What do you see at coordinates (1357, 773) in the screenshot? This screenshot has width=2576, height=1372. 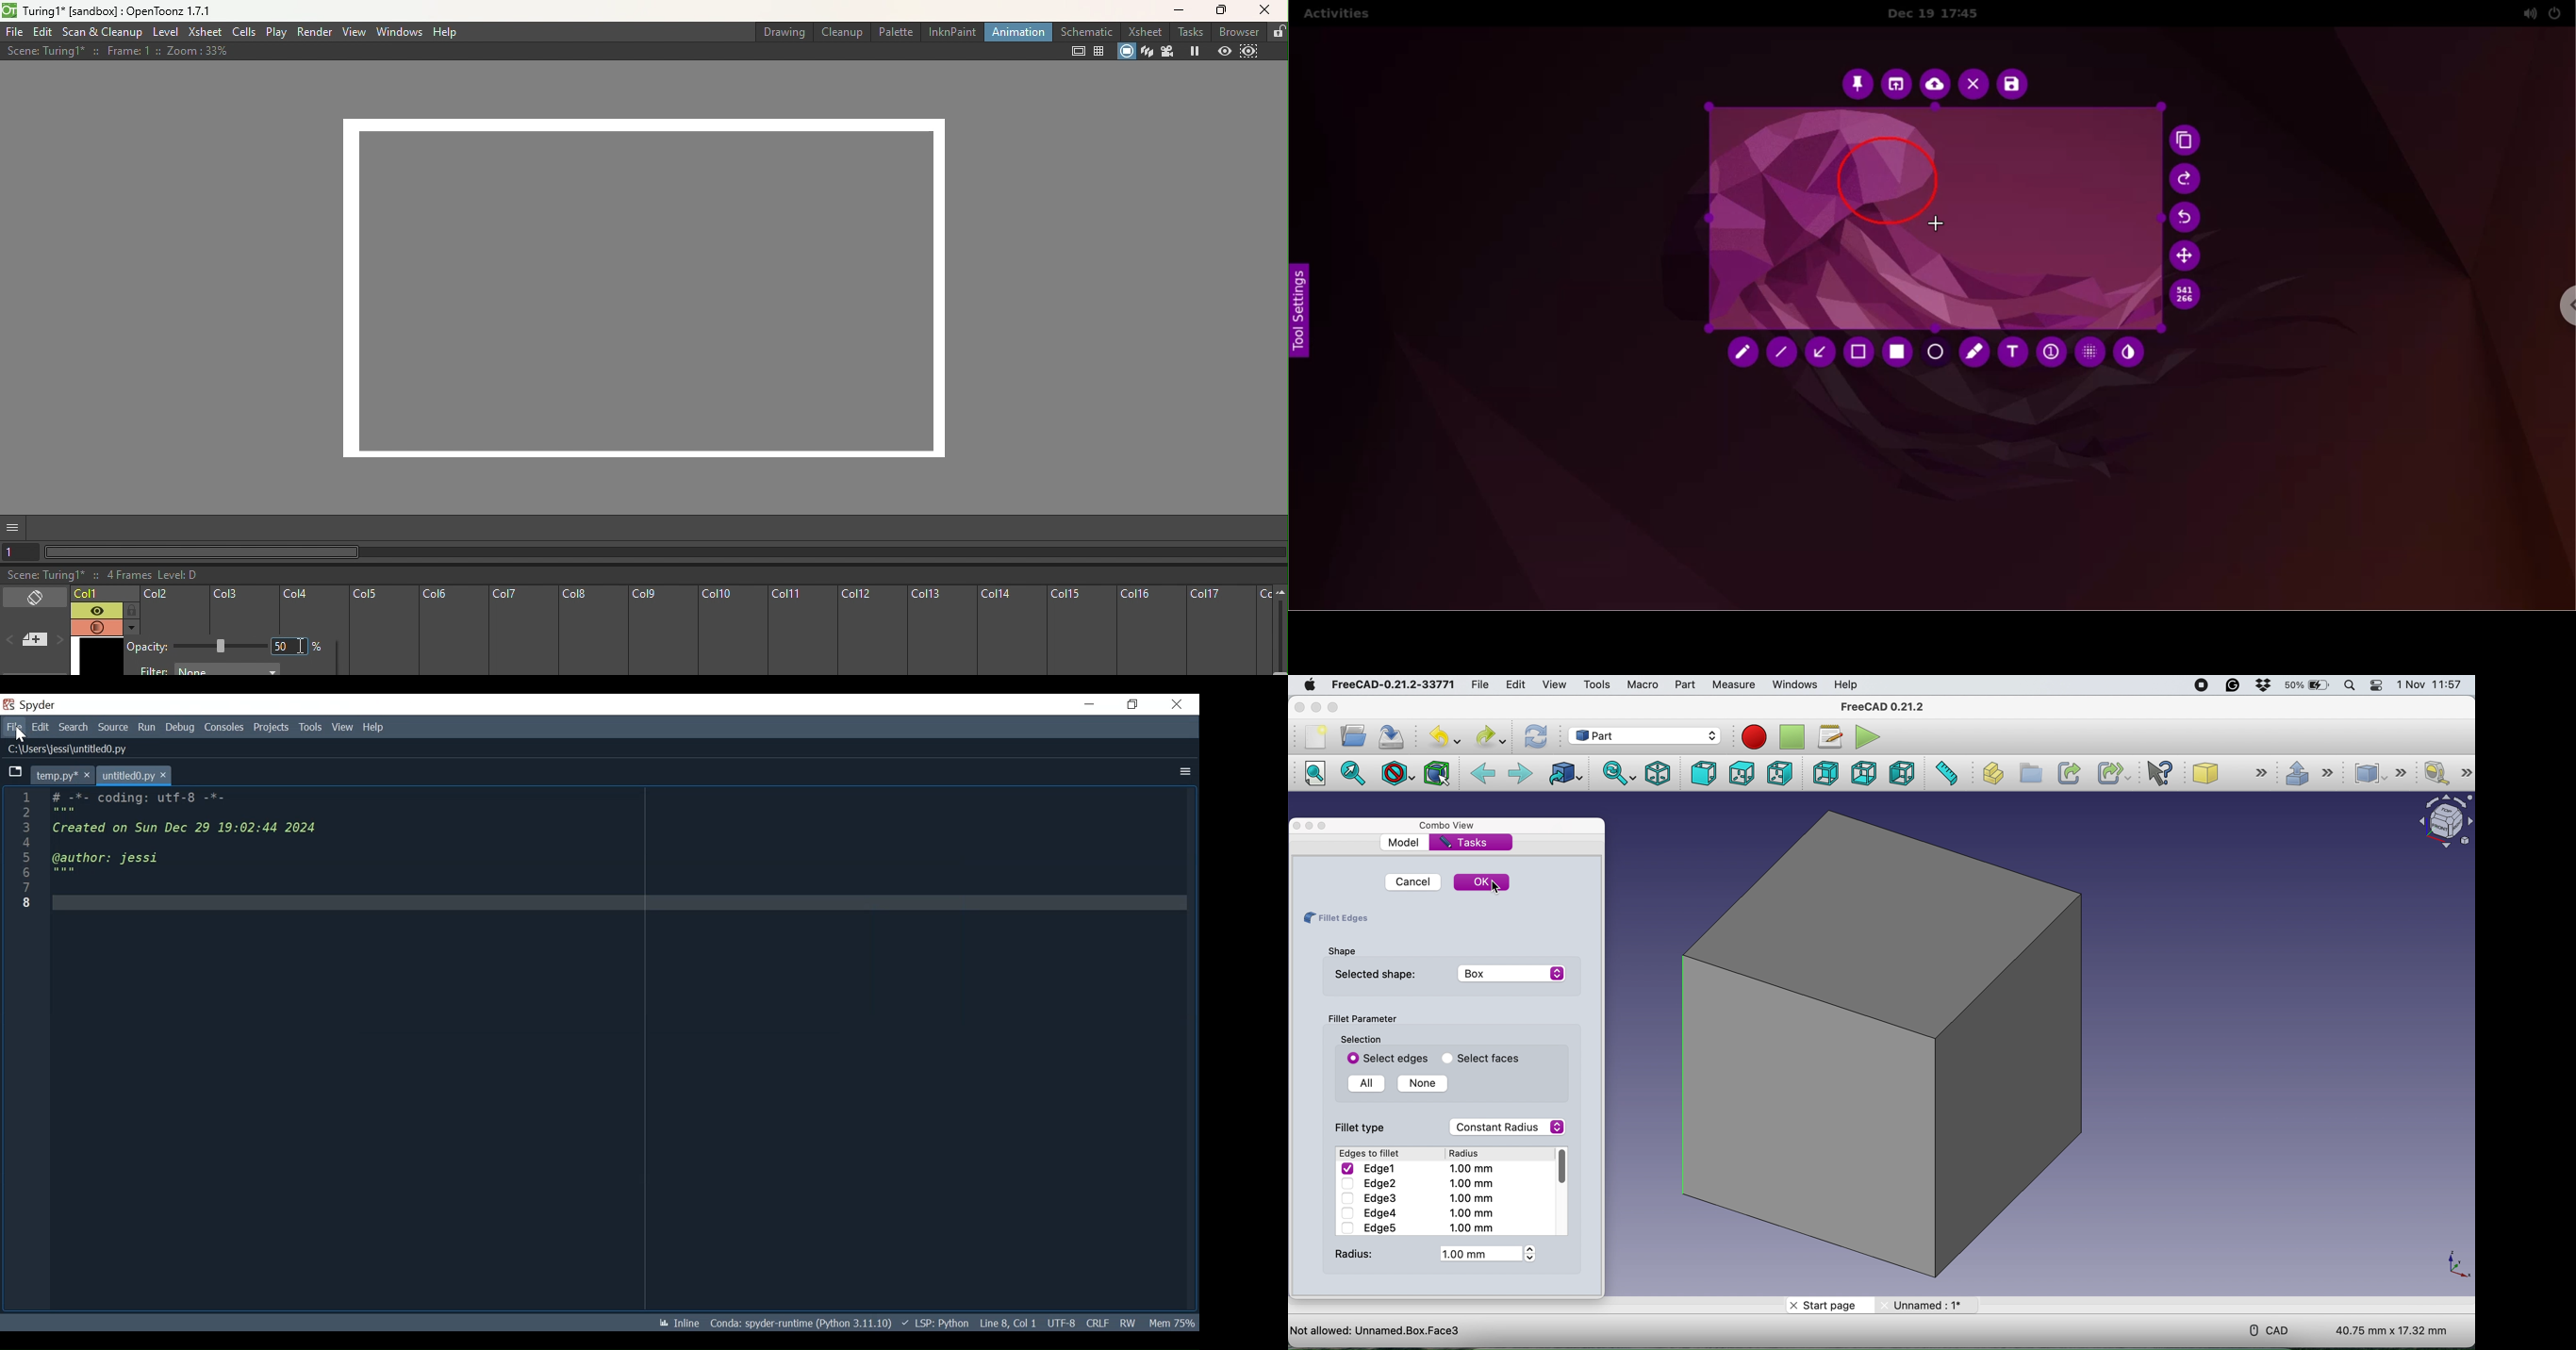 I see `fit all selection` at bounding box center [1357, 773].